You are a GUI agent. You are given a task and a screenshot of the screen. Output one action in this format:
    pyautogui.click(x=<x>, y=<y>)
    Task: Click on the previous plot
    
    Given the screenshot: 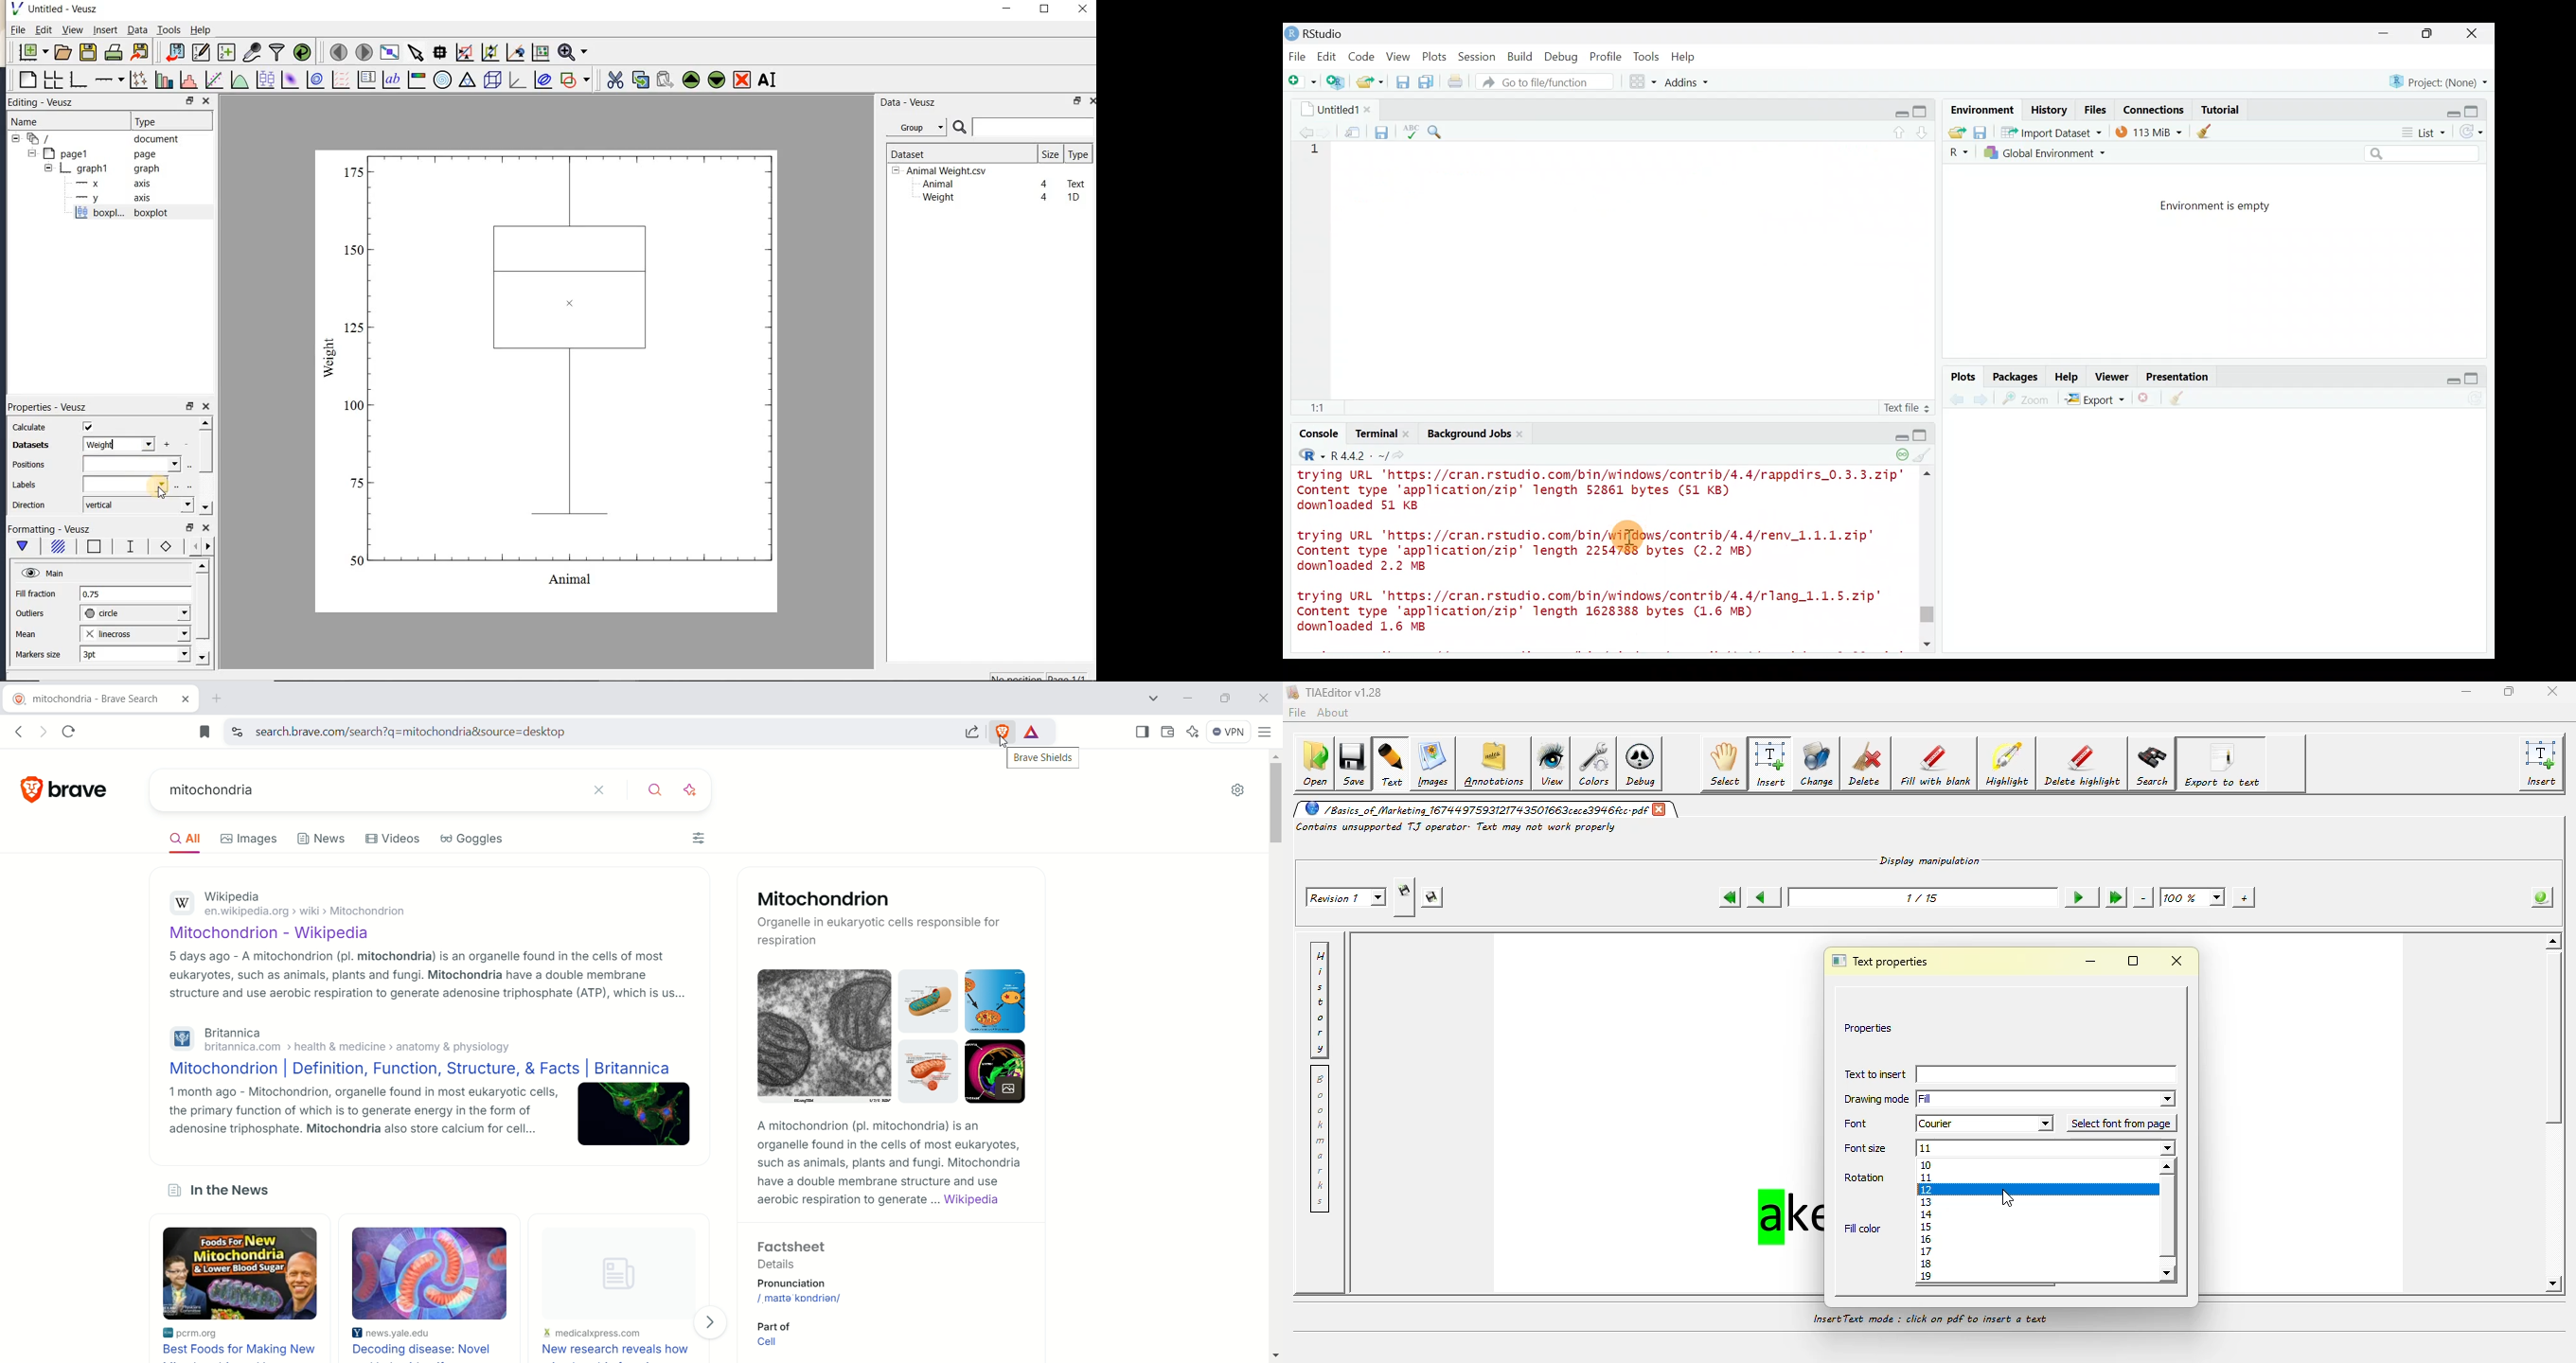 What is the action you would take?
    pyautogui.click(x=1984, y=399)
    